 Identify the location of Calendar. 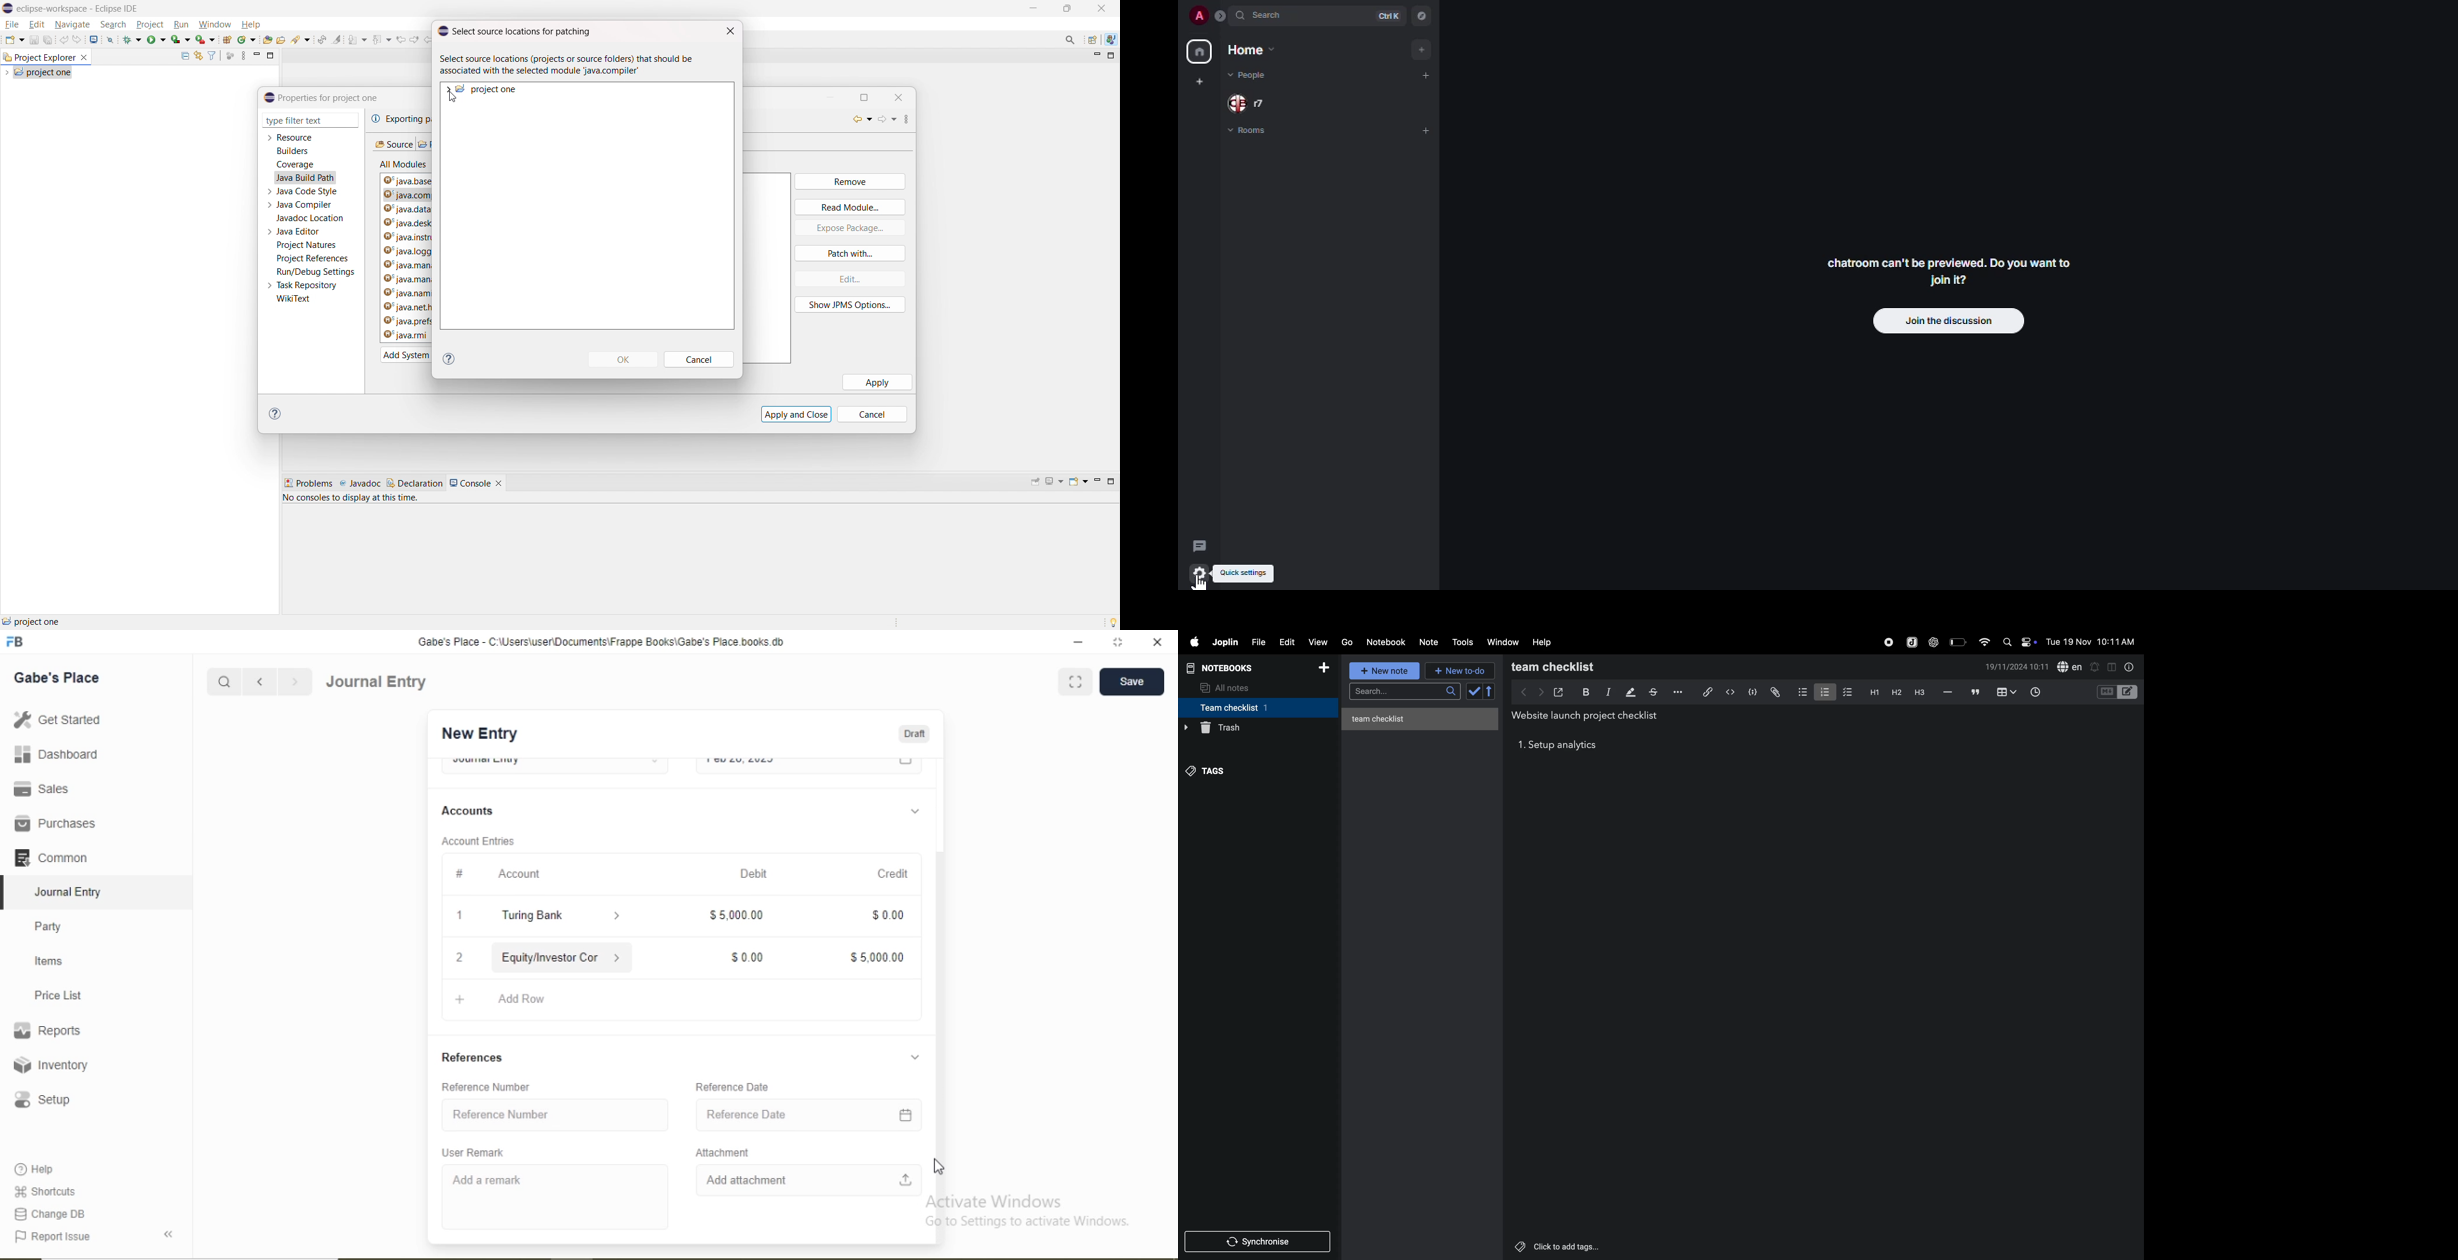
(907, 1115).